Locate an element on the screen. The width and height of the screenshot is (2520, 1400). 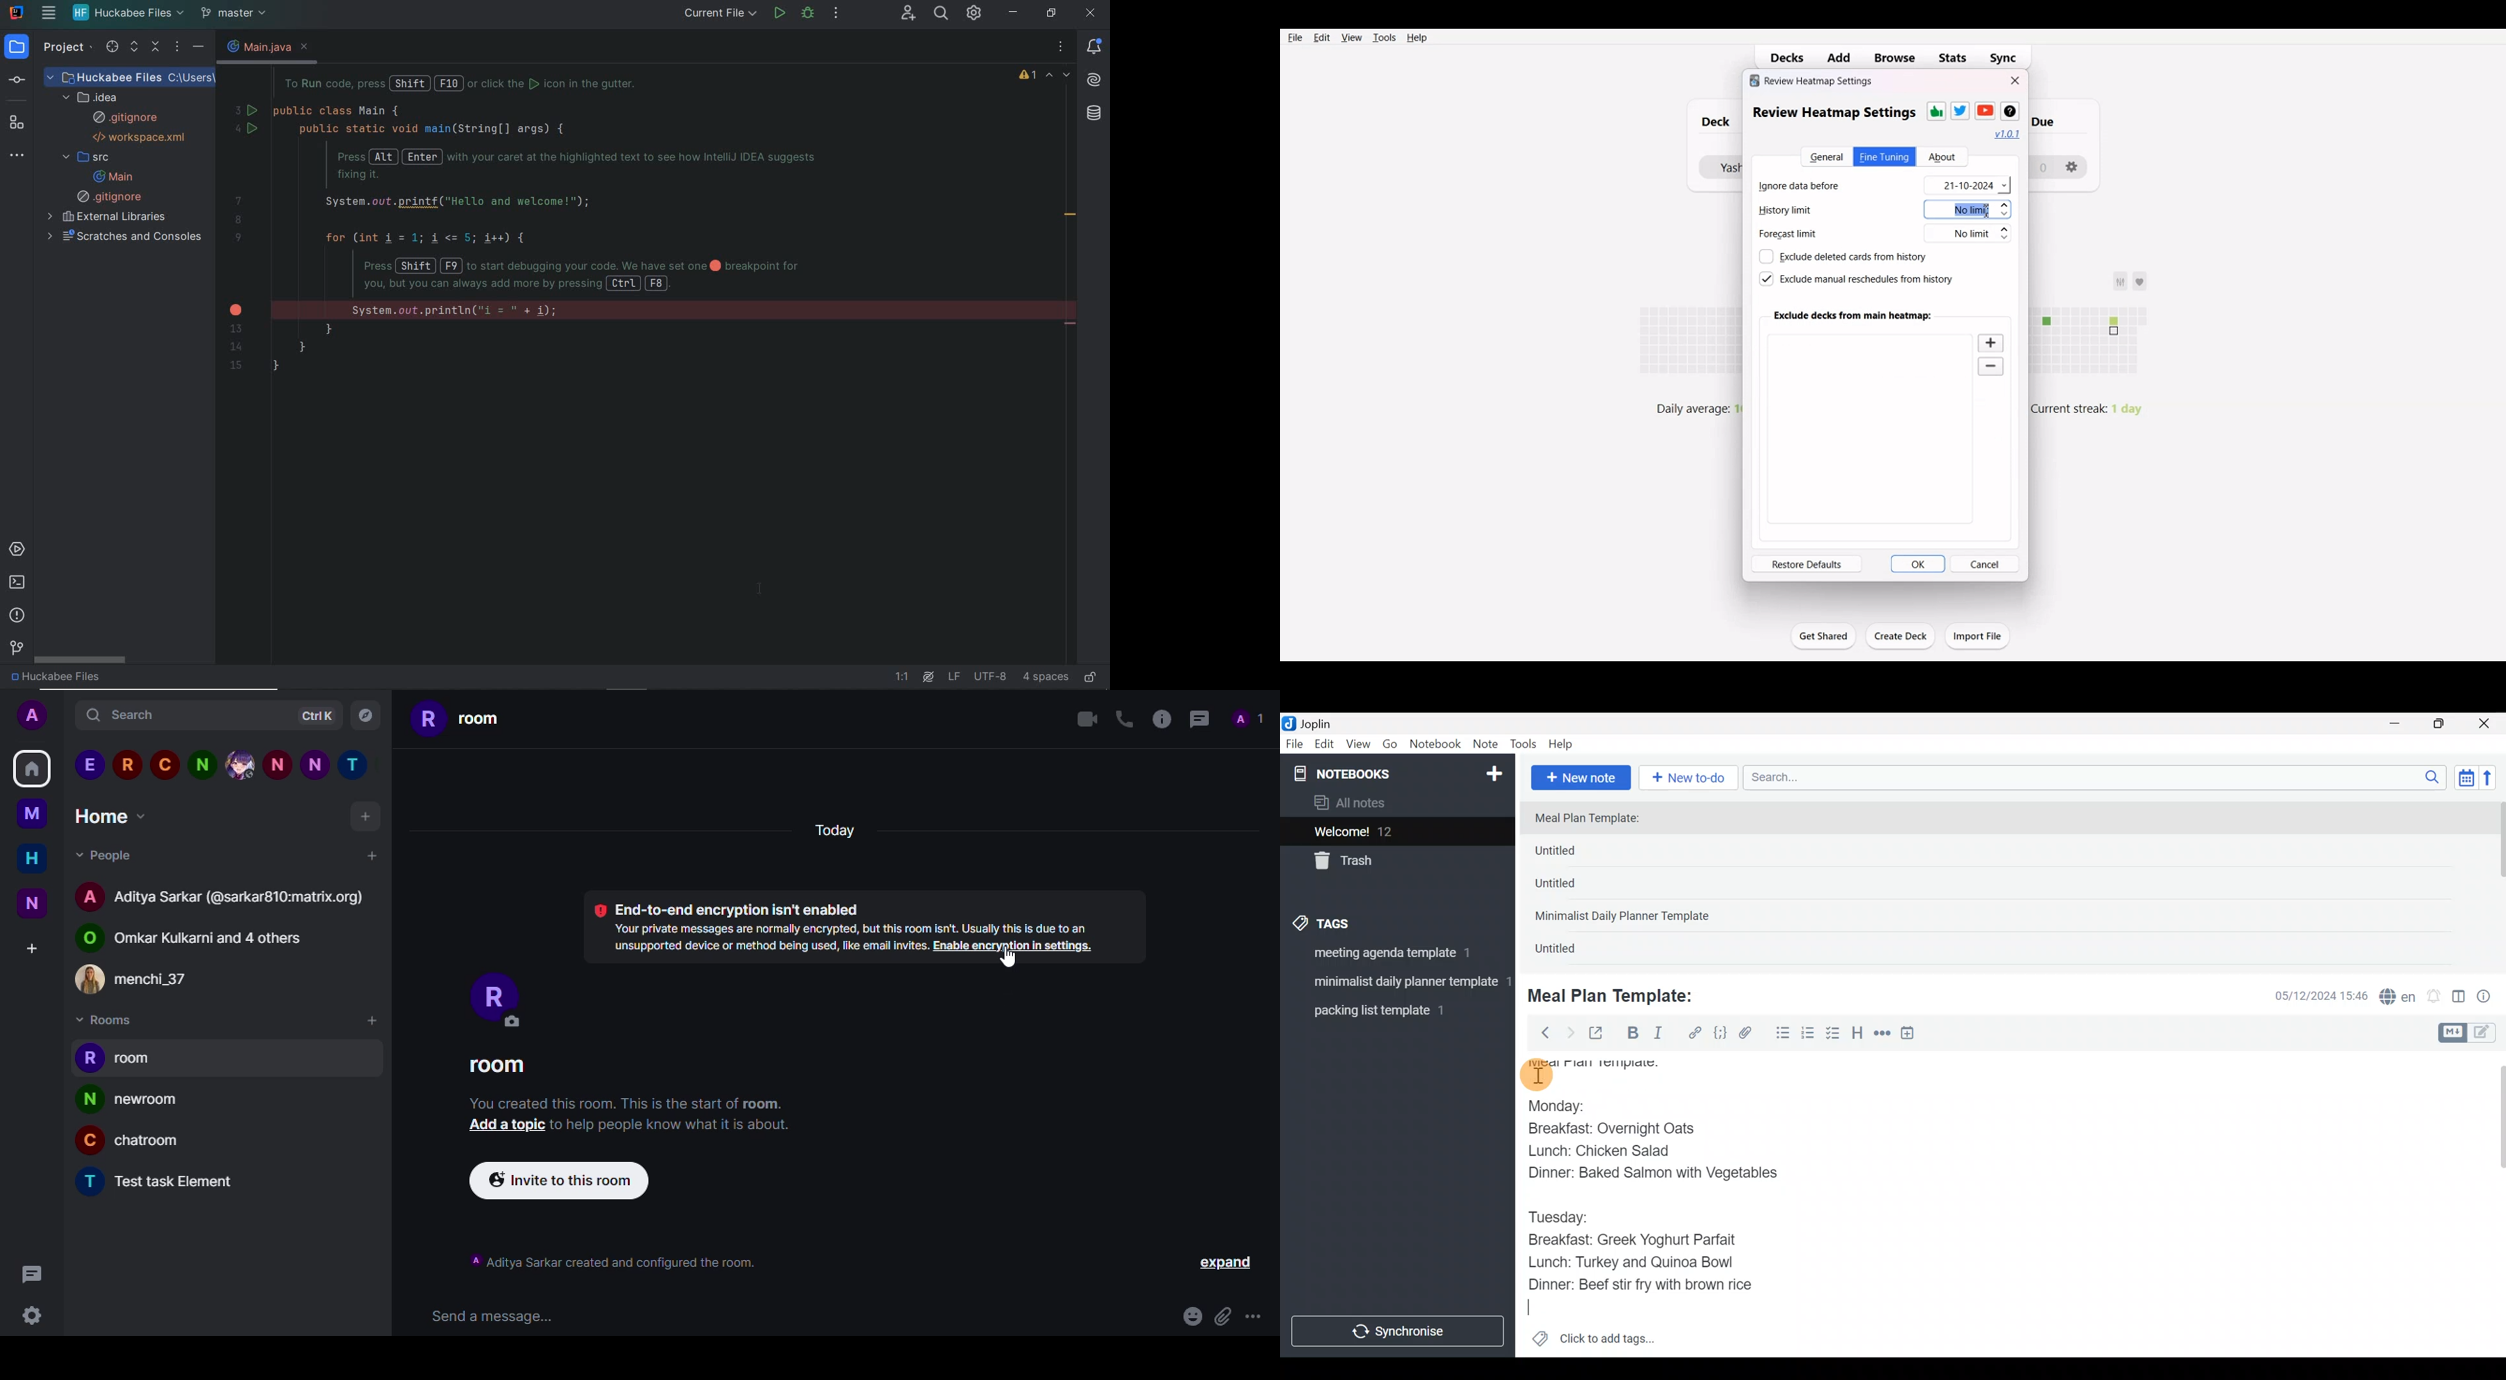
Contact shortcut is located at coordinates (128, 764).